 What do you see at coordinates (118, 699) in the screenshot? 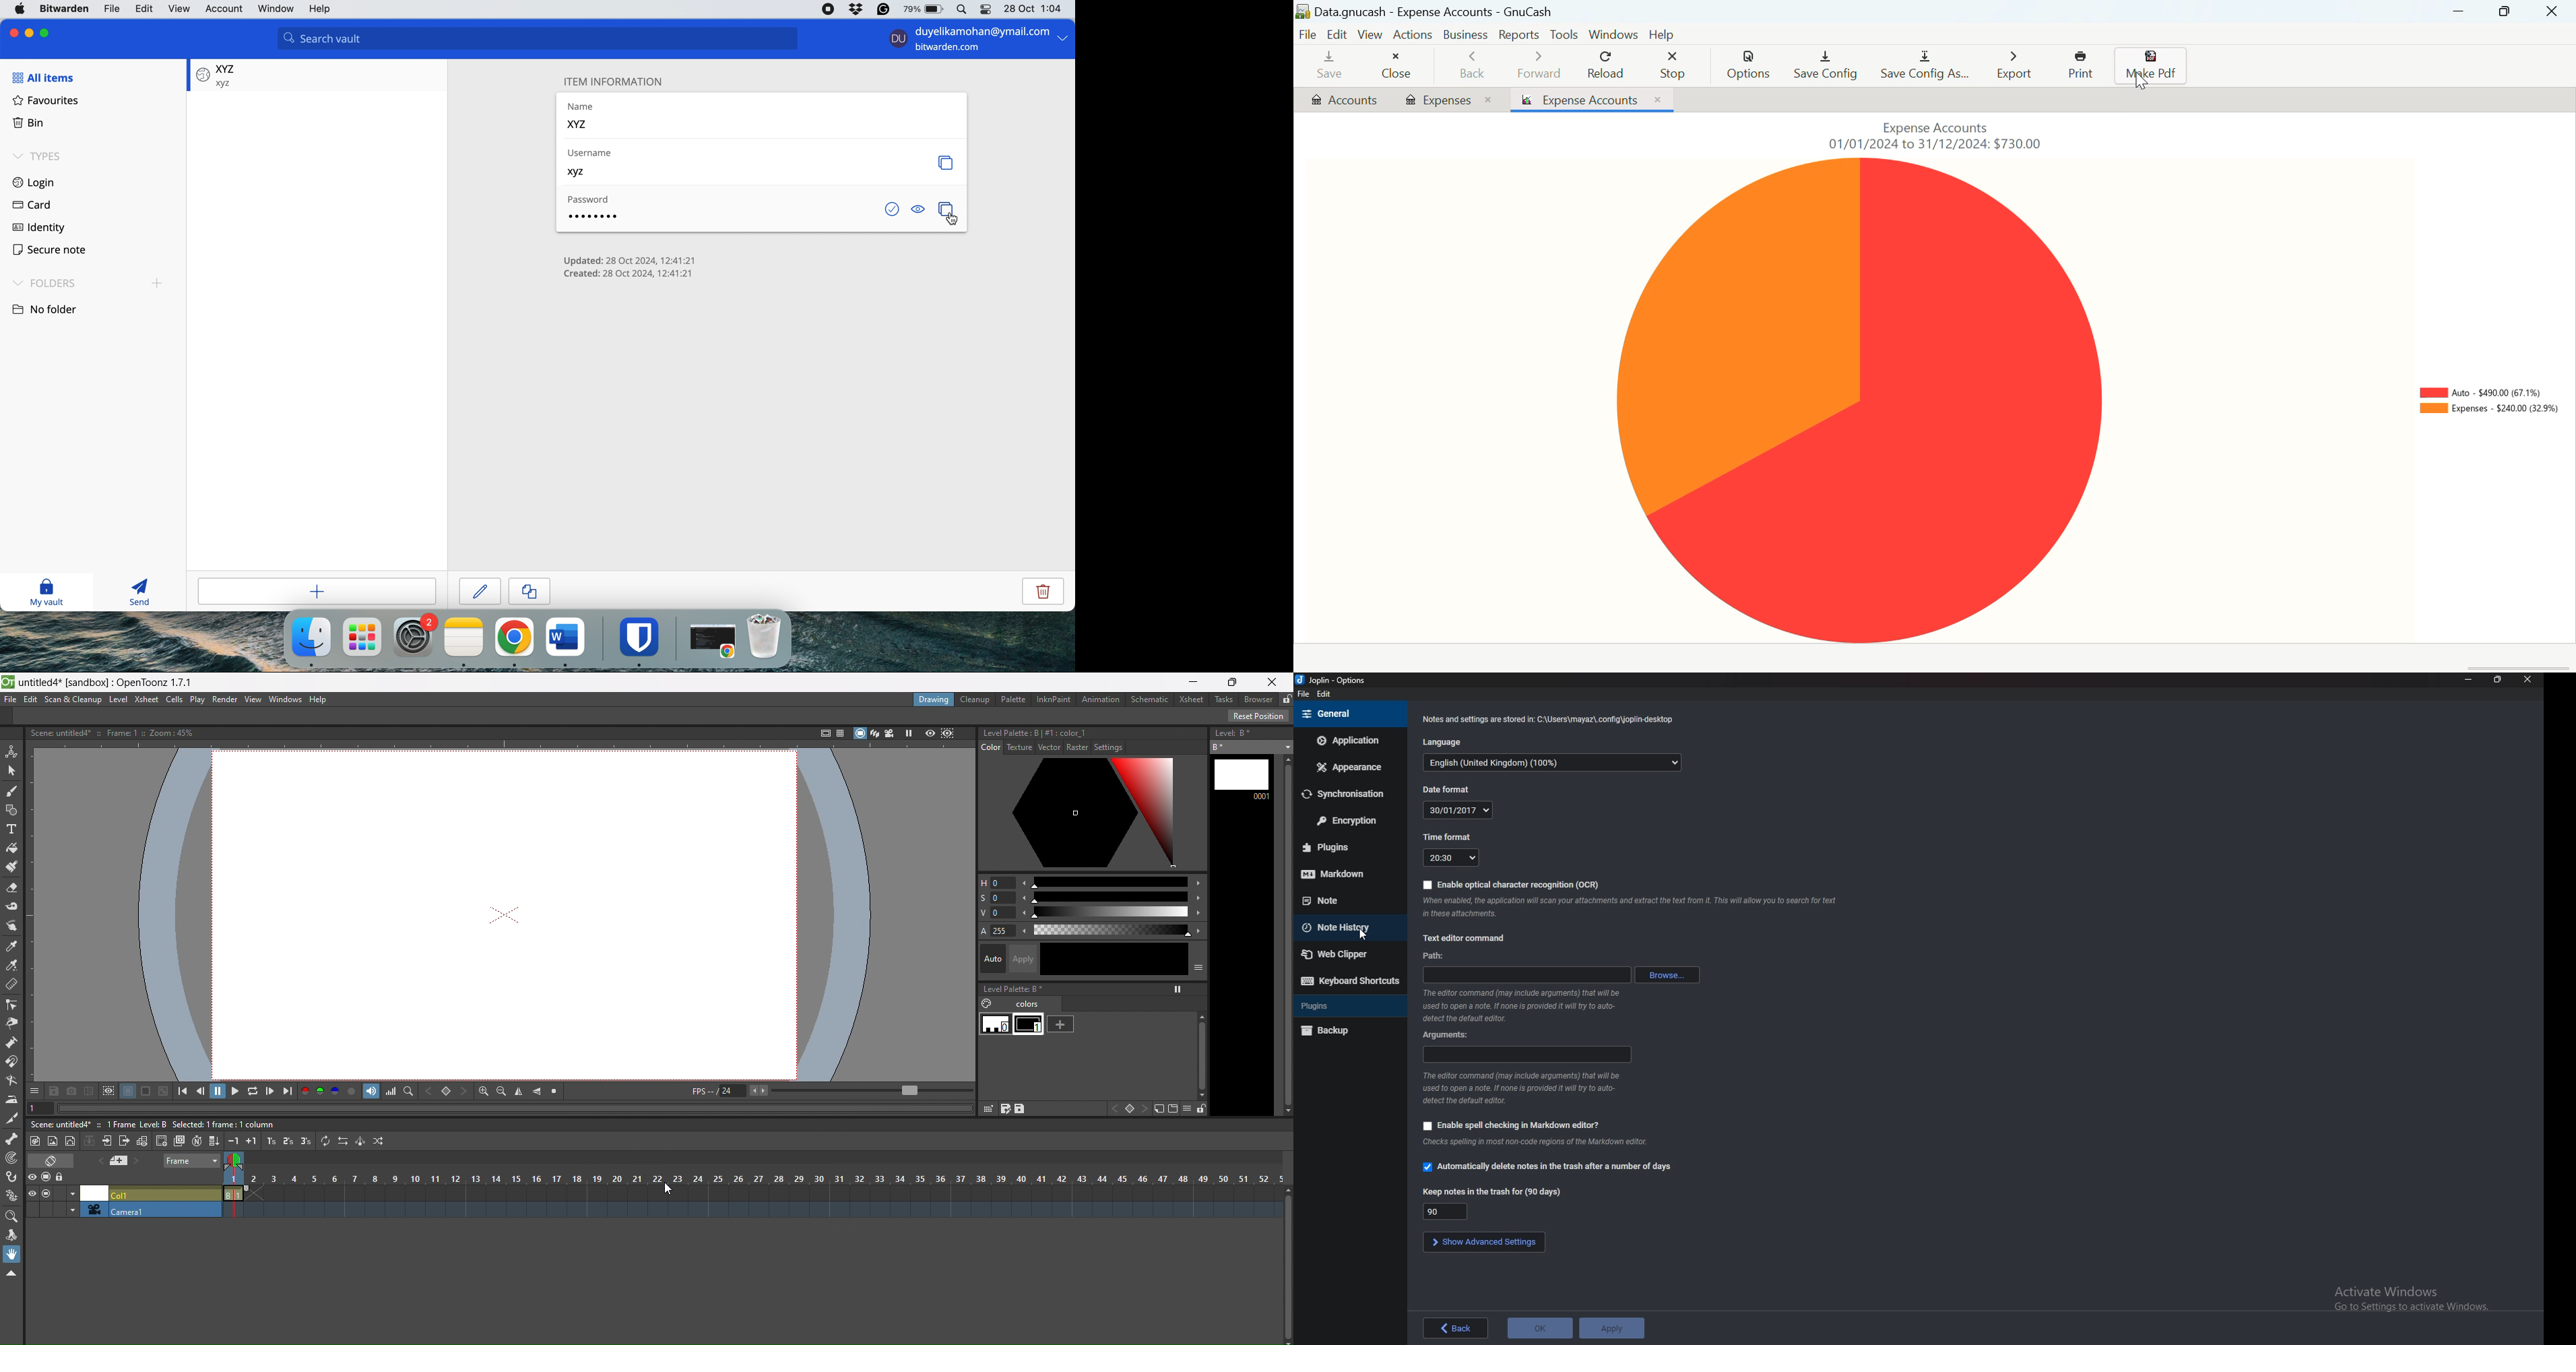
I see `level` at bounding box center [118, 699].